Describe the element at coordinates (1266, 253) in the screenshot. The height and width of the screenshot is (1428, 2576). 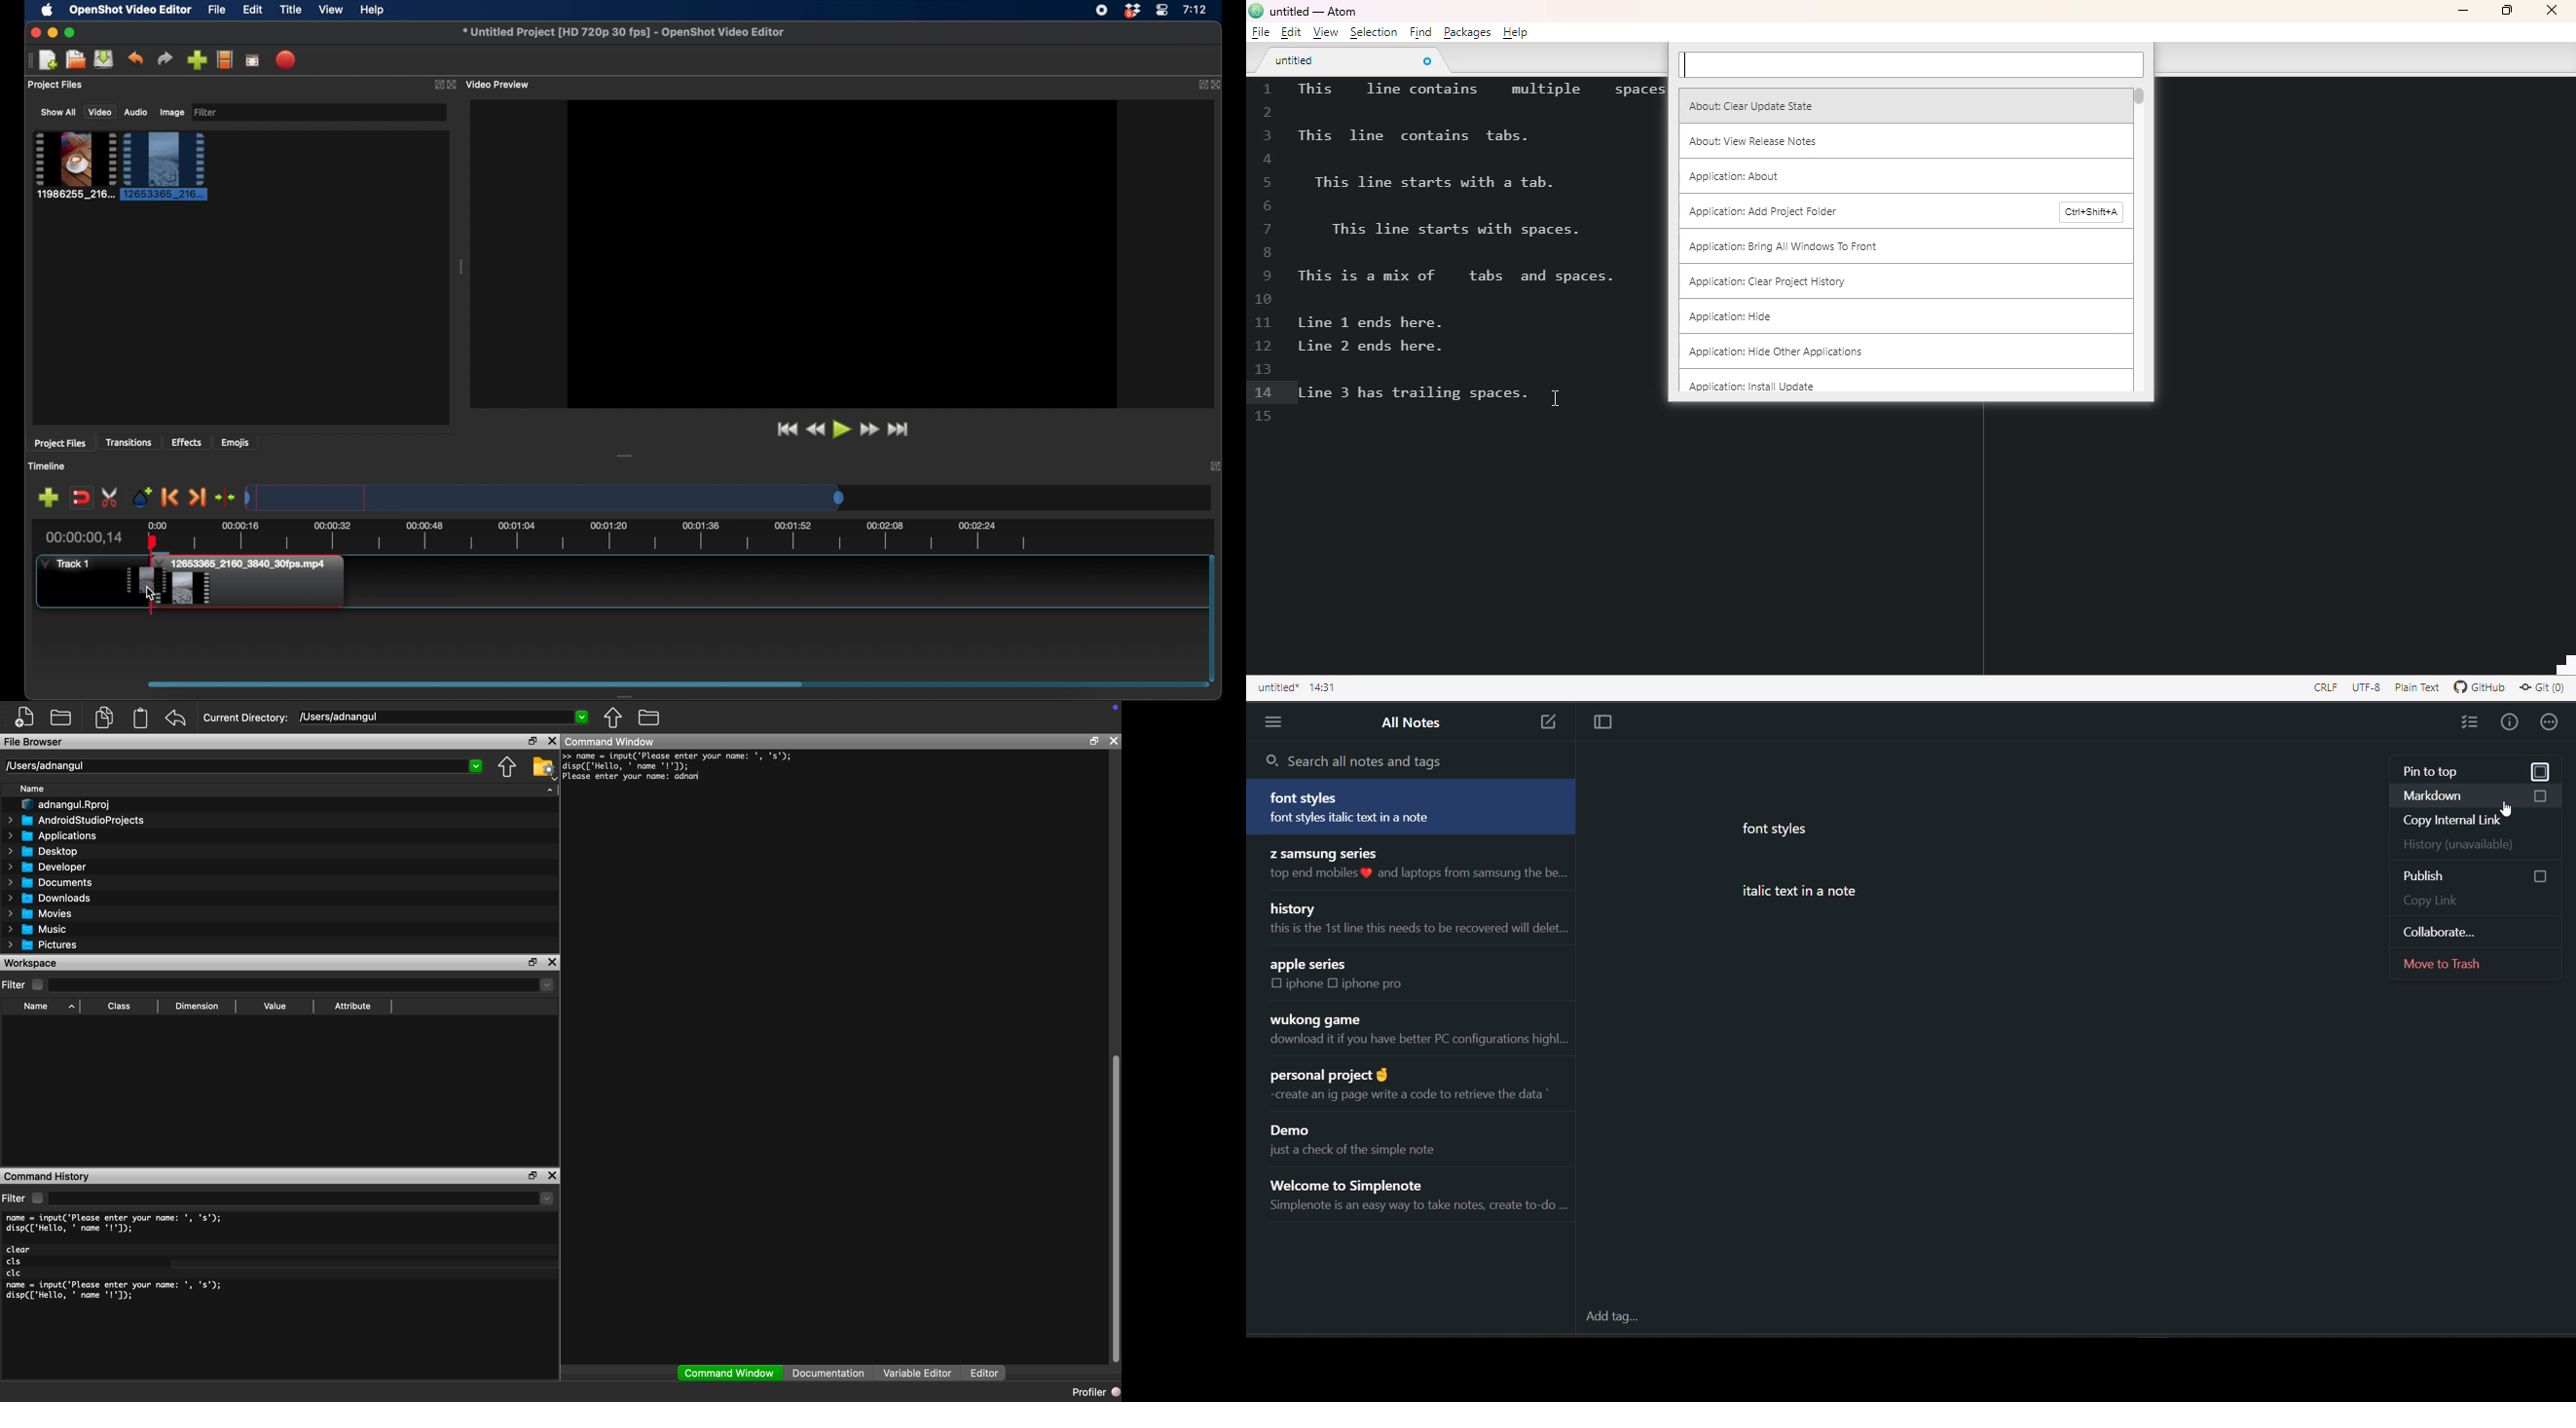
I see `line numbers` at that location.